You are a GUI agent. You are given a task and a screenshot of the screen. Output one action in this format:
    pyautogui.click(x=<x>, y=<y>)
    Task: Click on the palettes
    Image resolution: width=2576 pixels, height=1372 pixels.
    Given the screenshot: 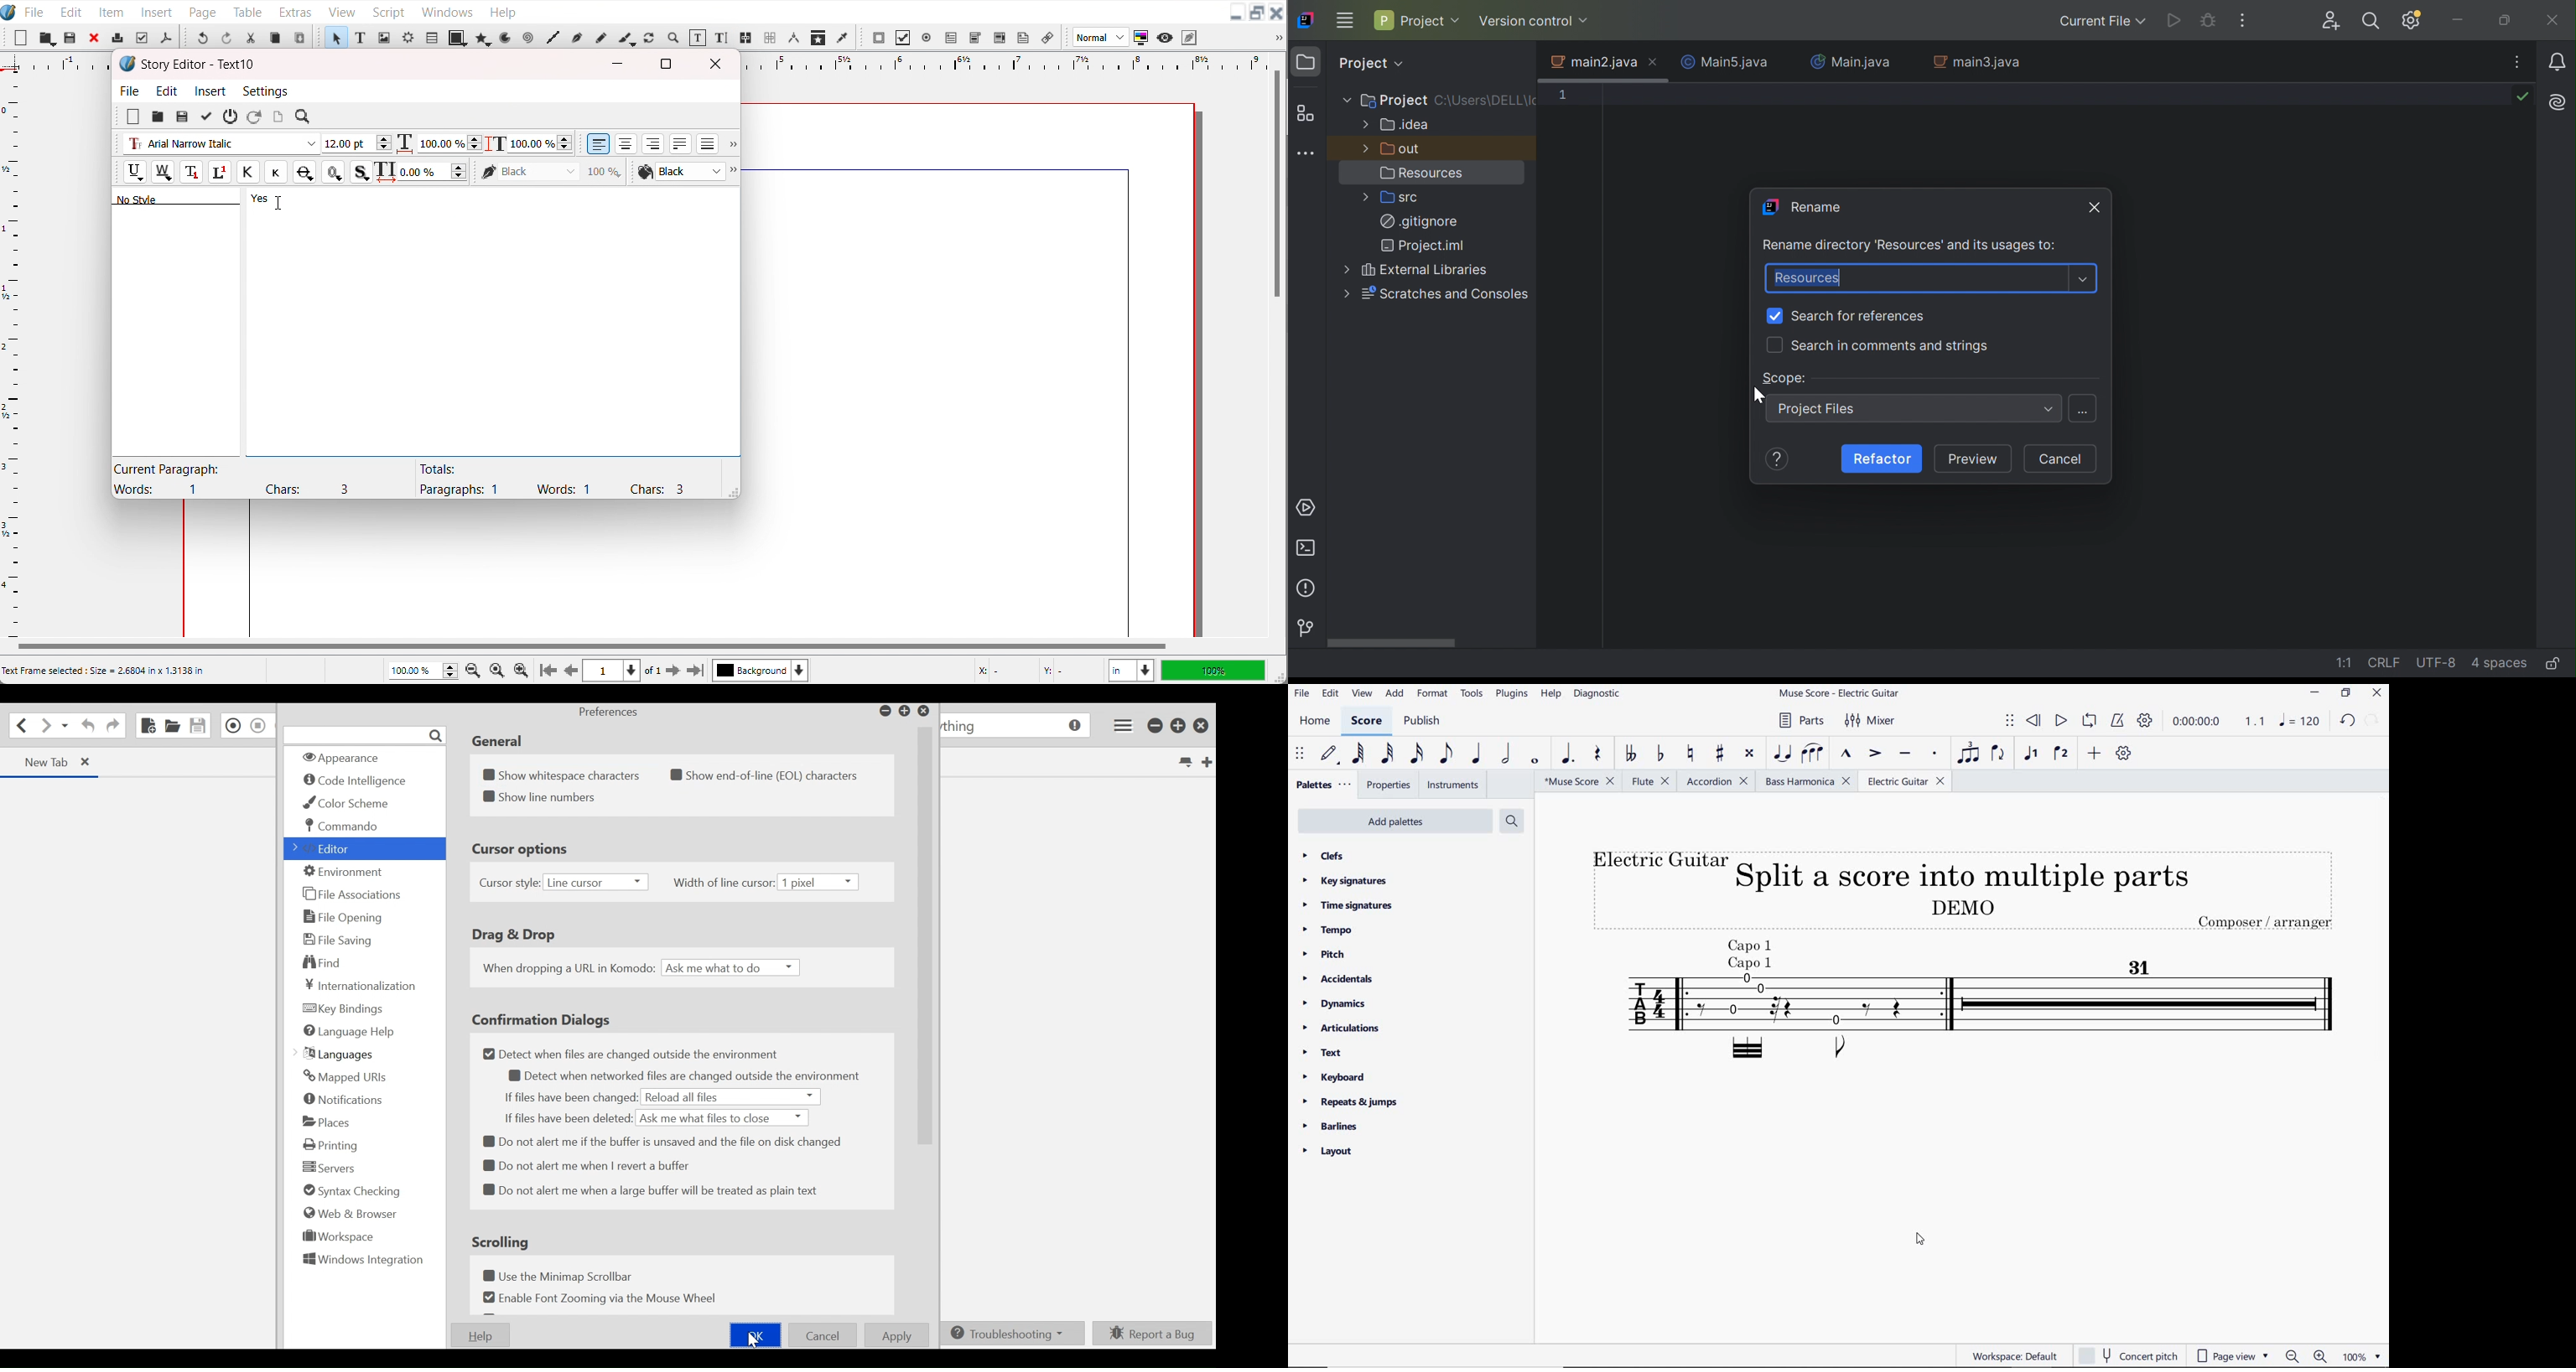 What is the action you would take?
    pyautogui.click(x=1324, y=783)
    